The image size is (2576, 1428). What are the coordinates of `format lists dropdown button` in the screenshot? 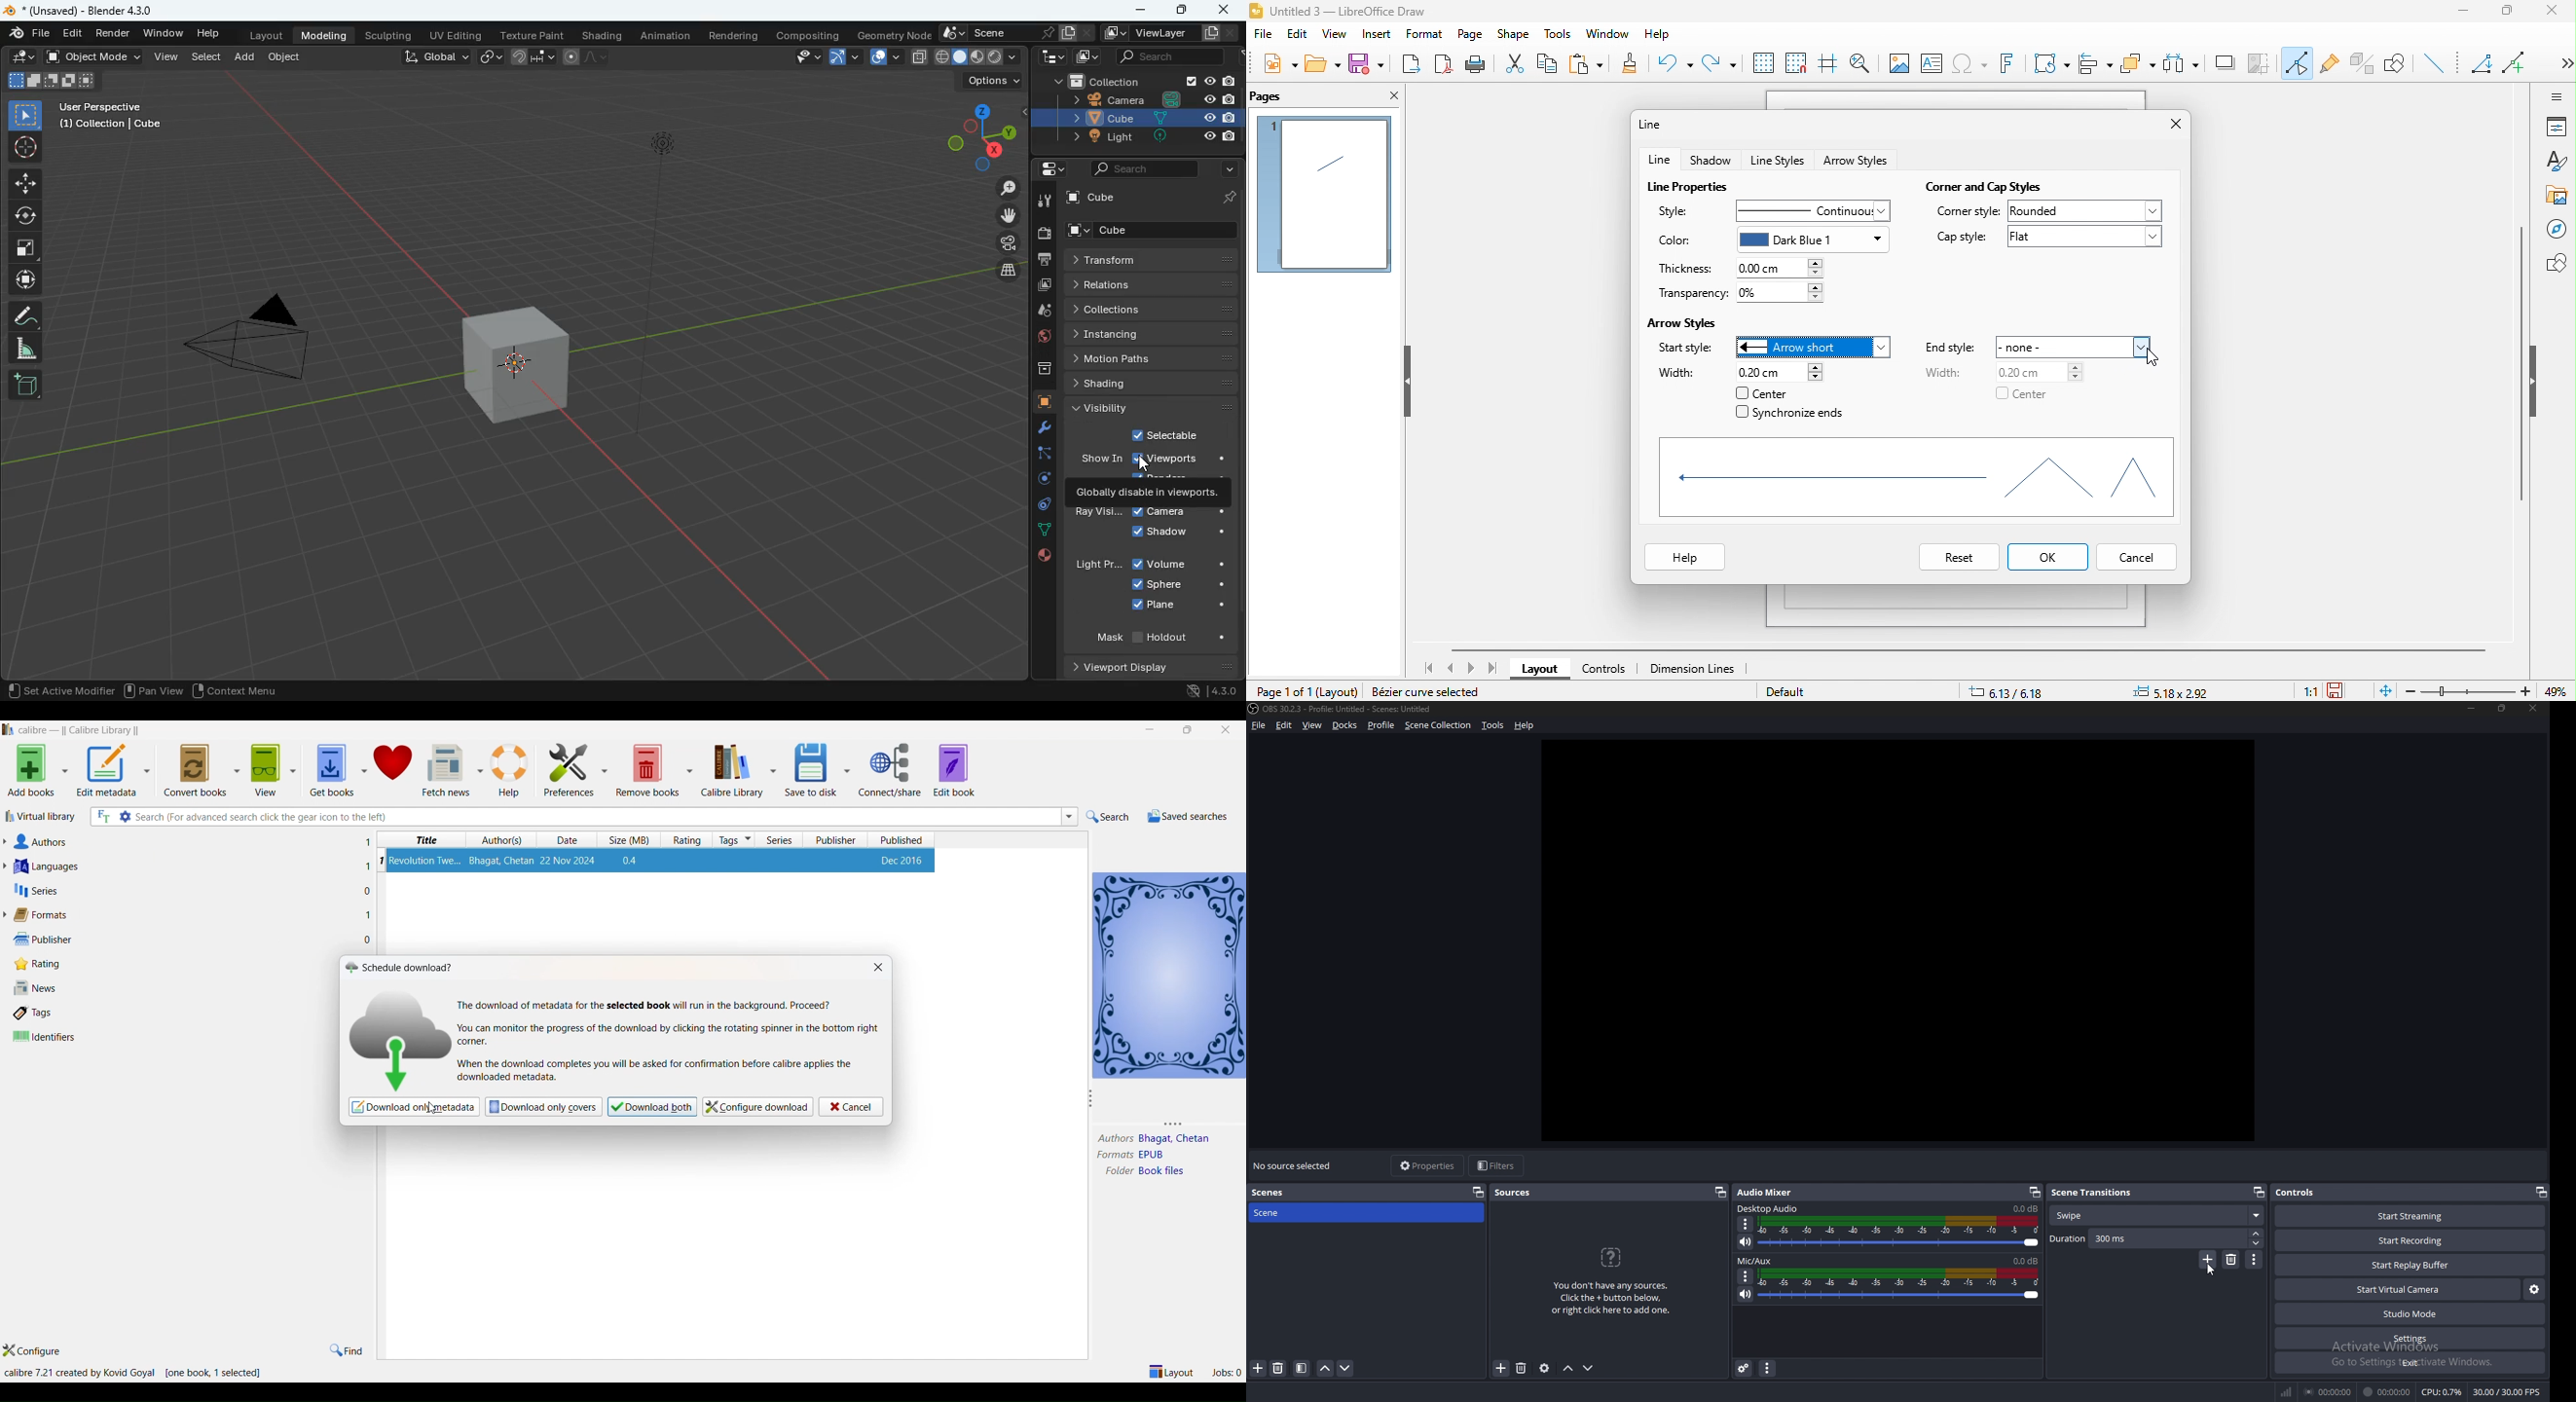 It's located at (8, 915).